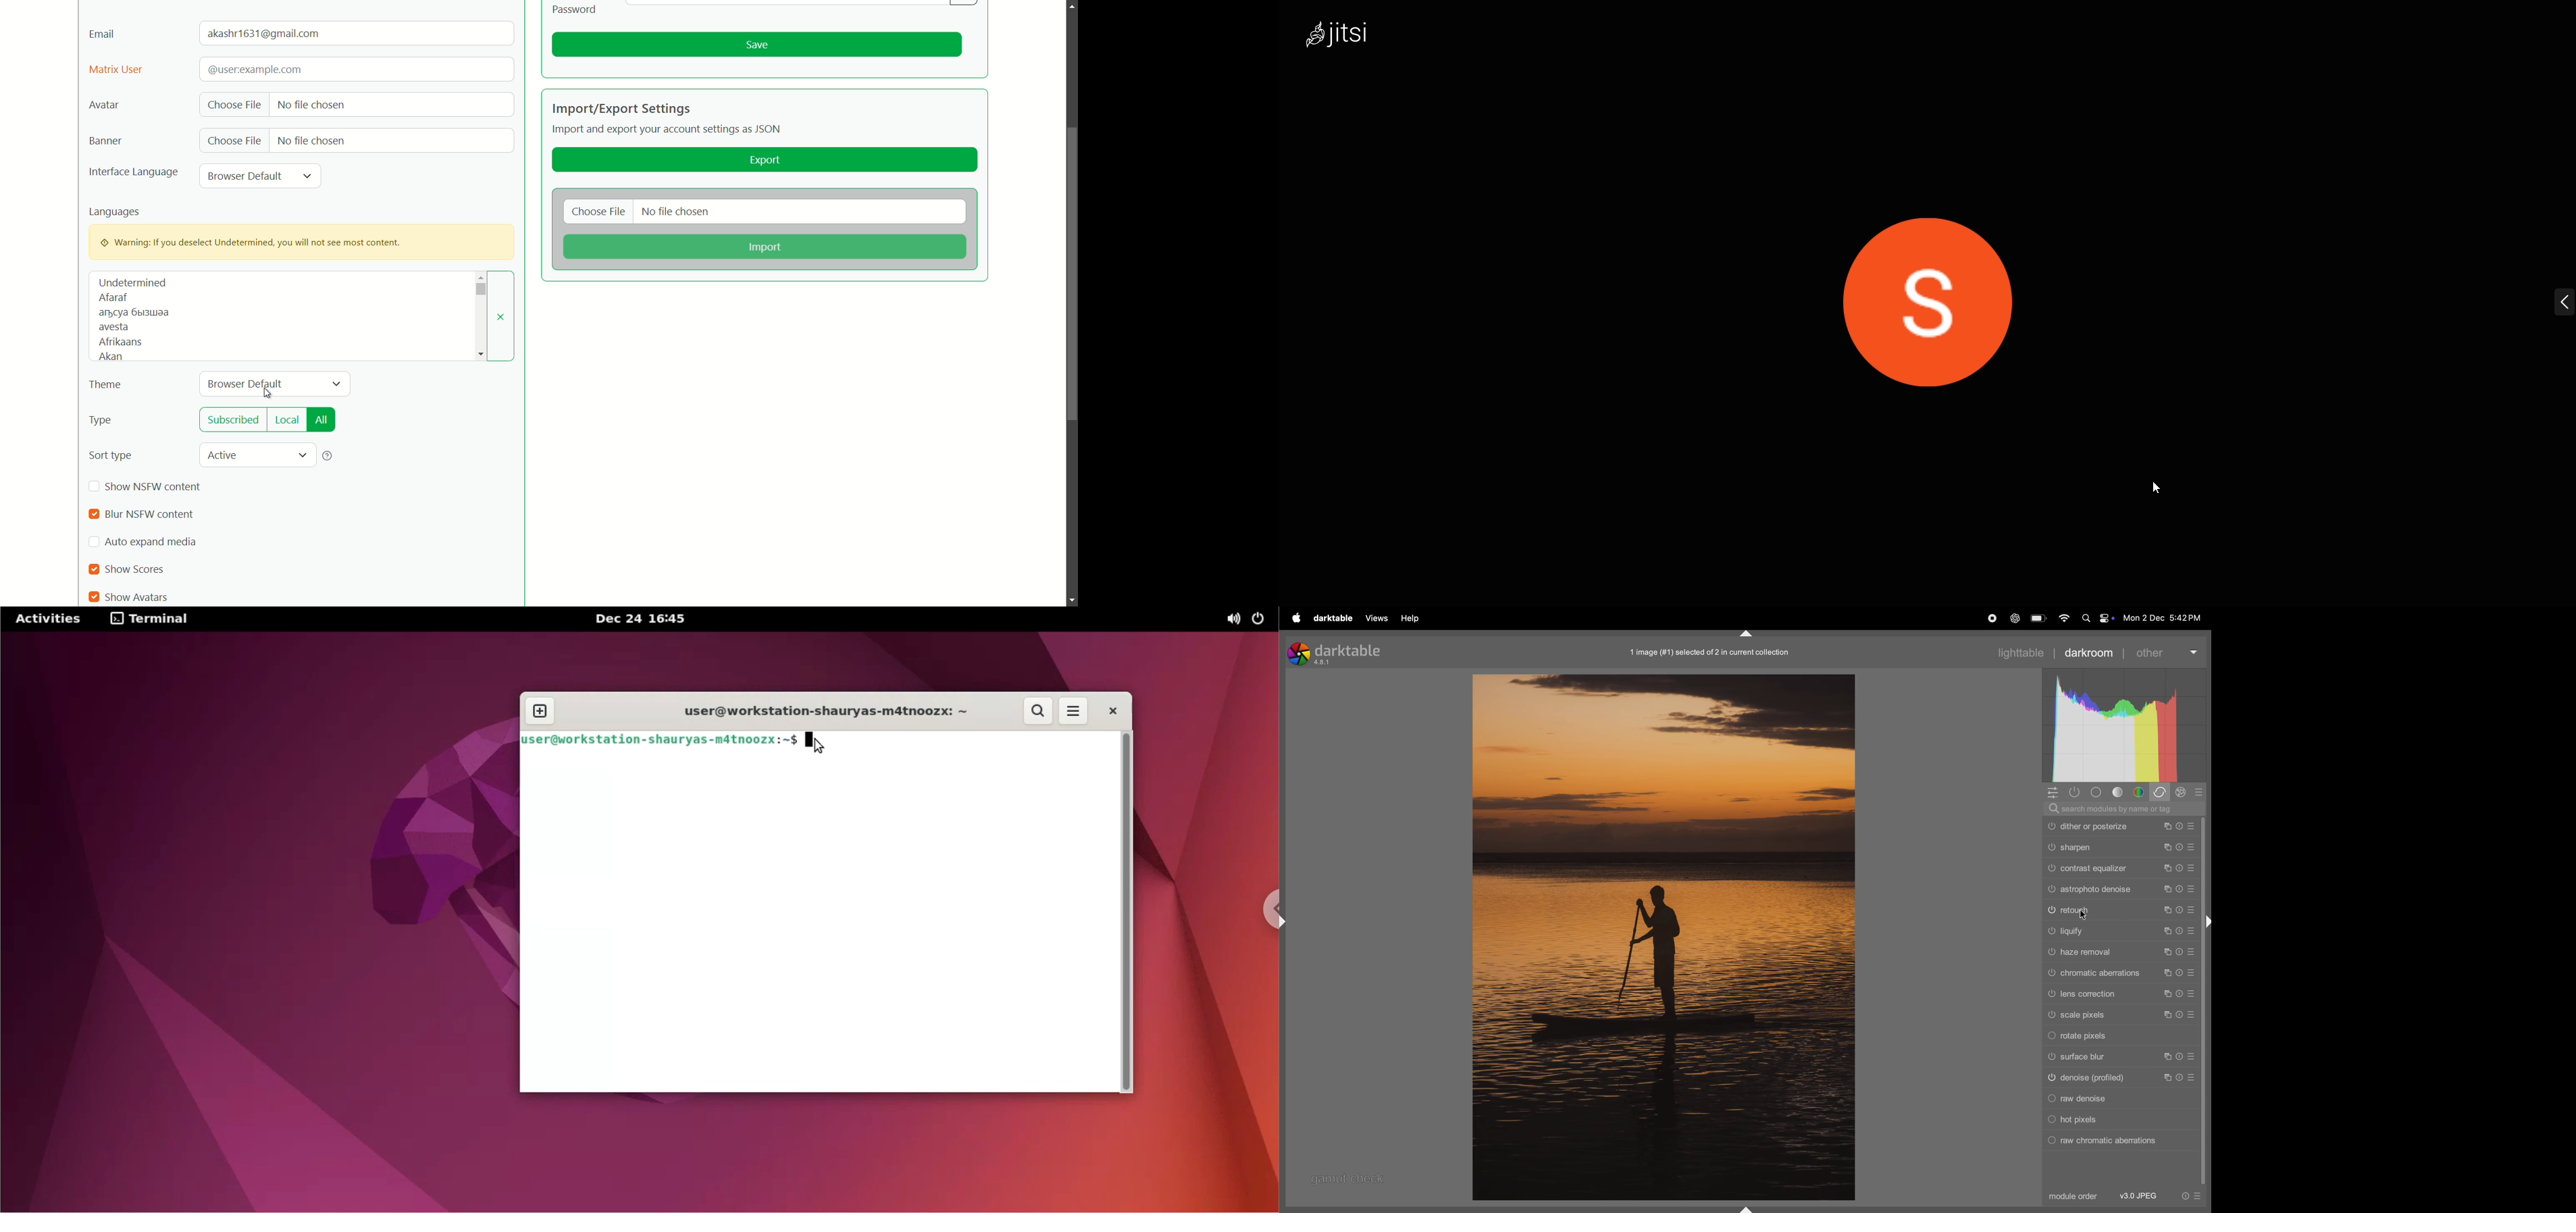 The width and height of the screenshot is (2576, 1232). I want to click on dropdown, so click(336, 384).